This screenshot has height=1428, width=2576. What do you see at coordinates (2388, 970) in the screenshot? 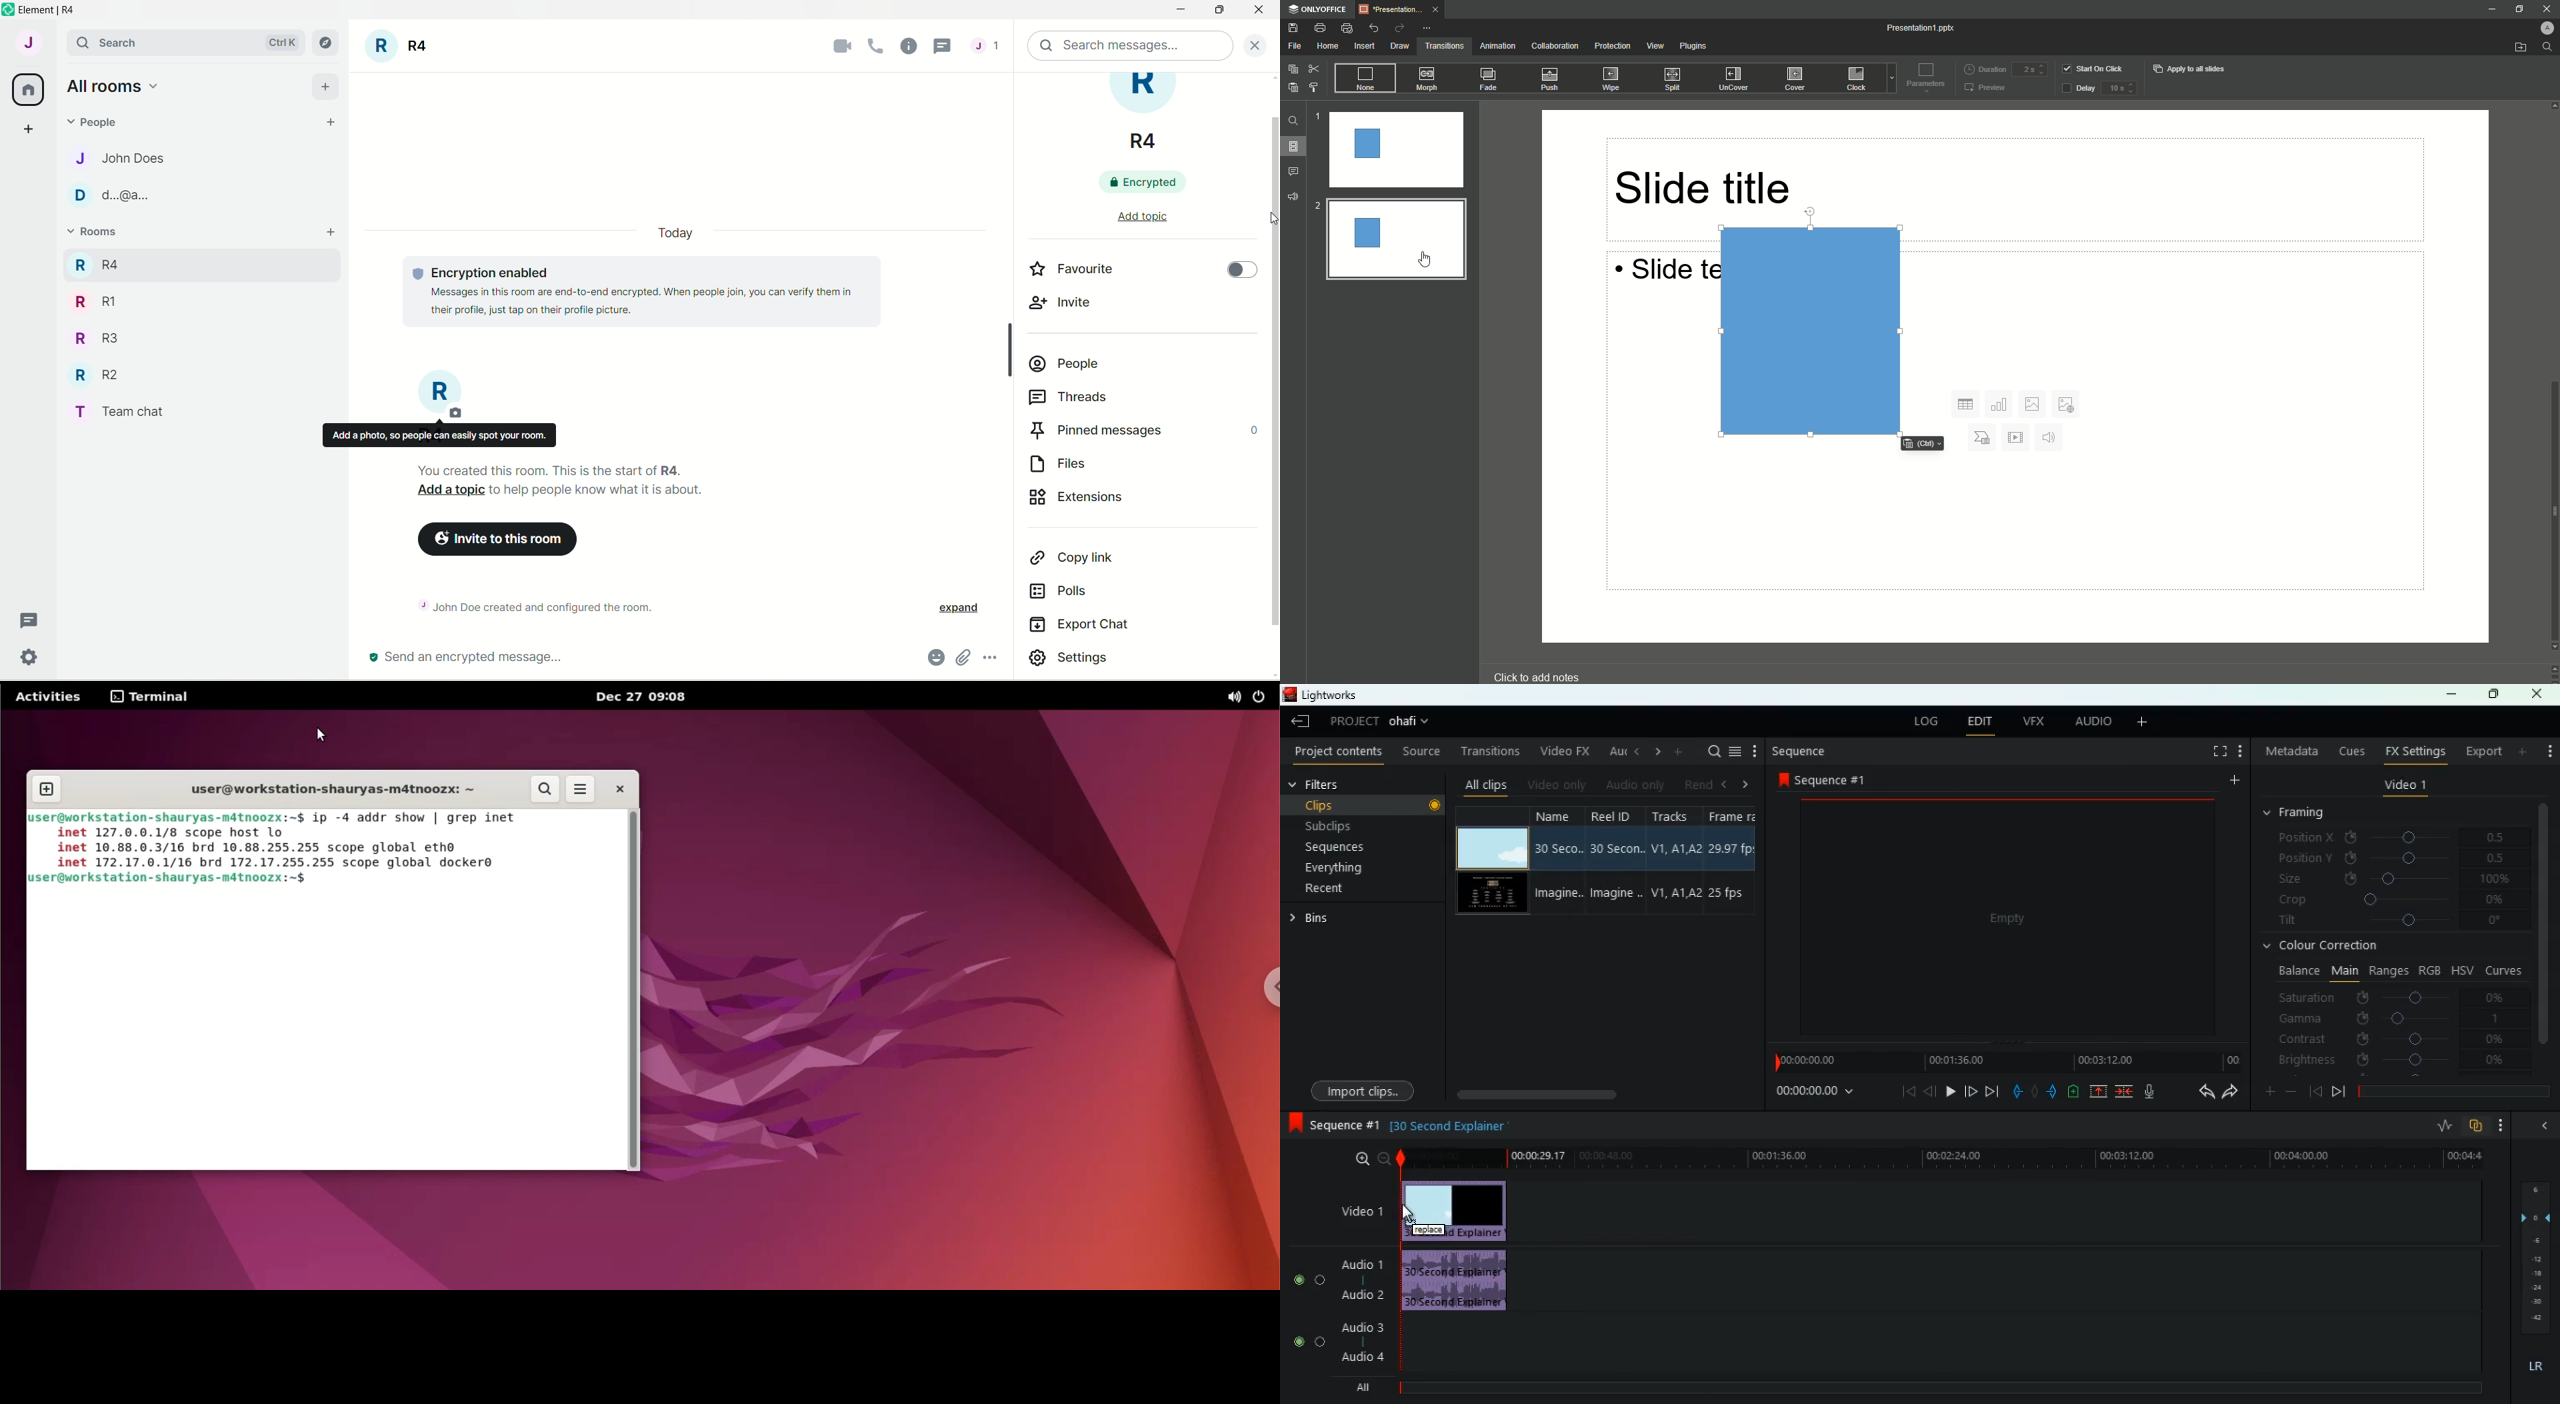
I see `ranges` at bounding box center [2388, 970].